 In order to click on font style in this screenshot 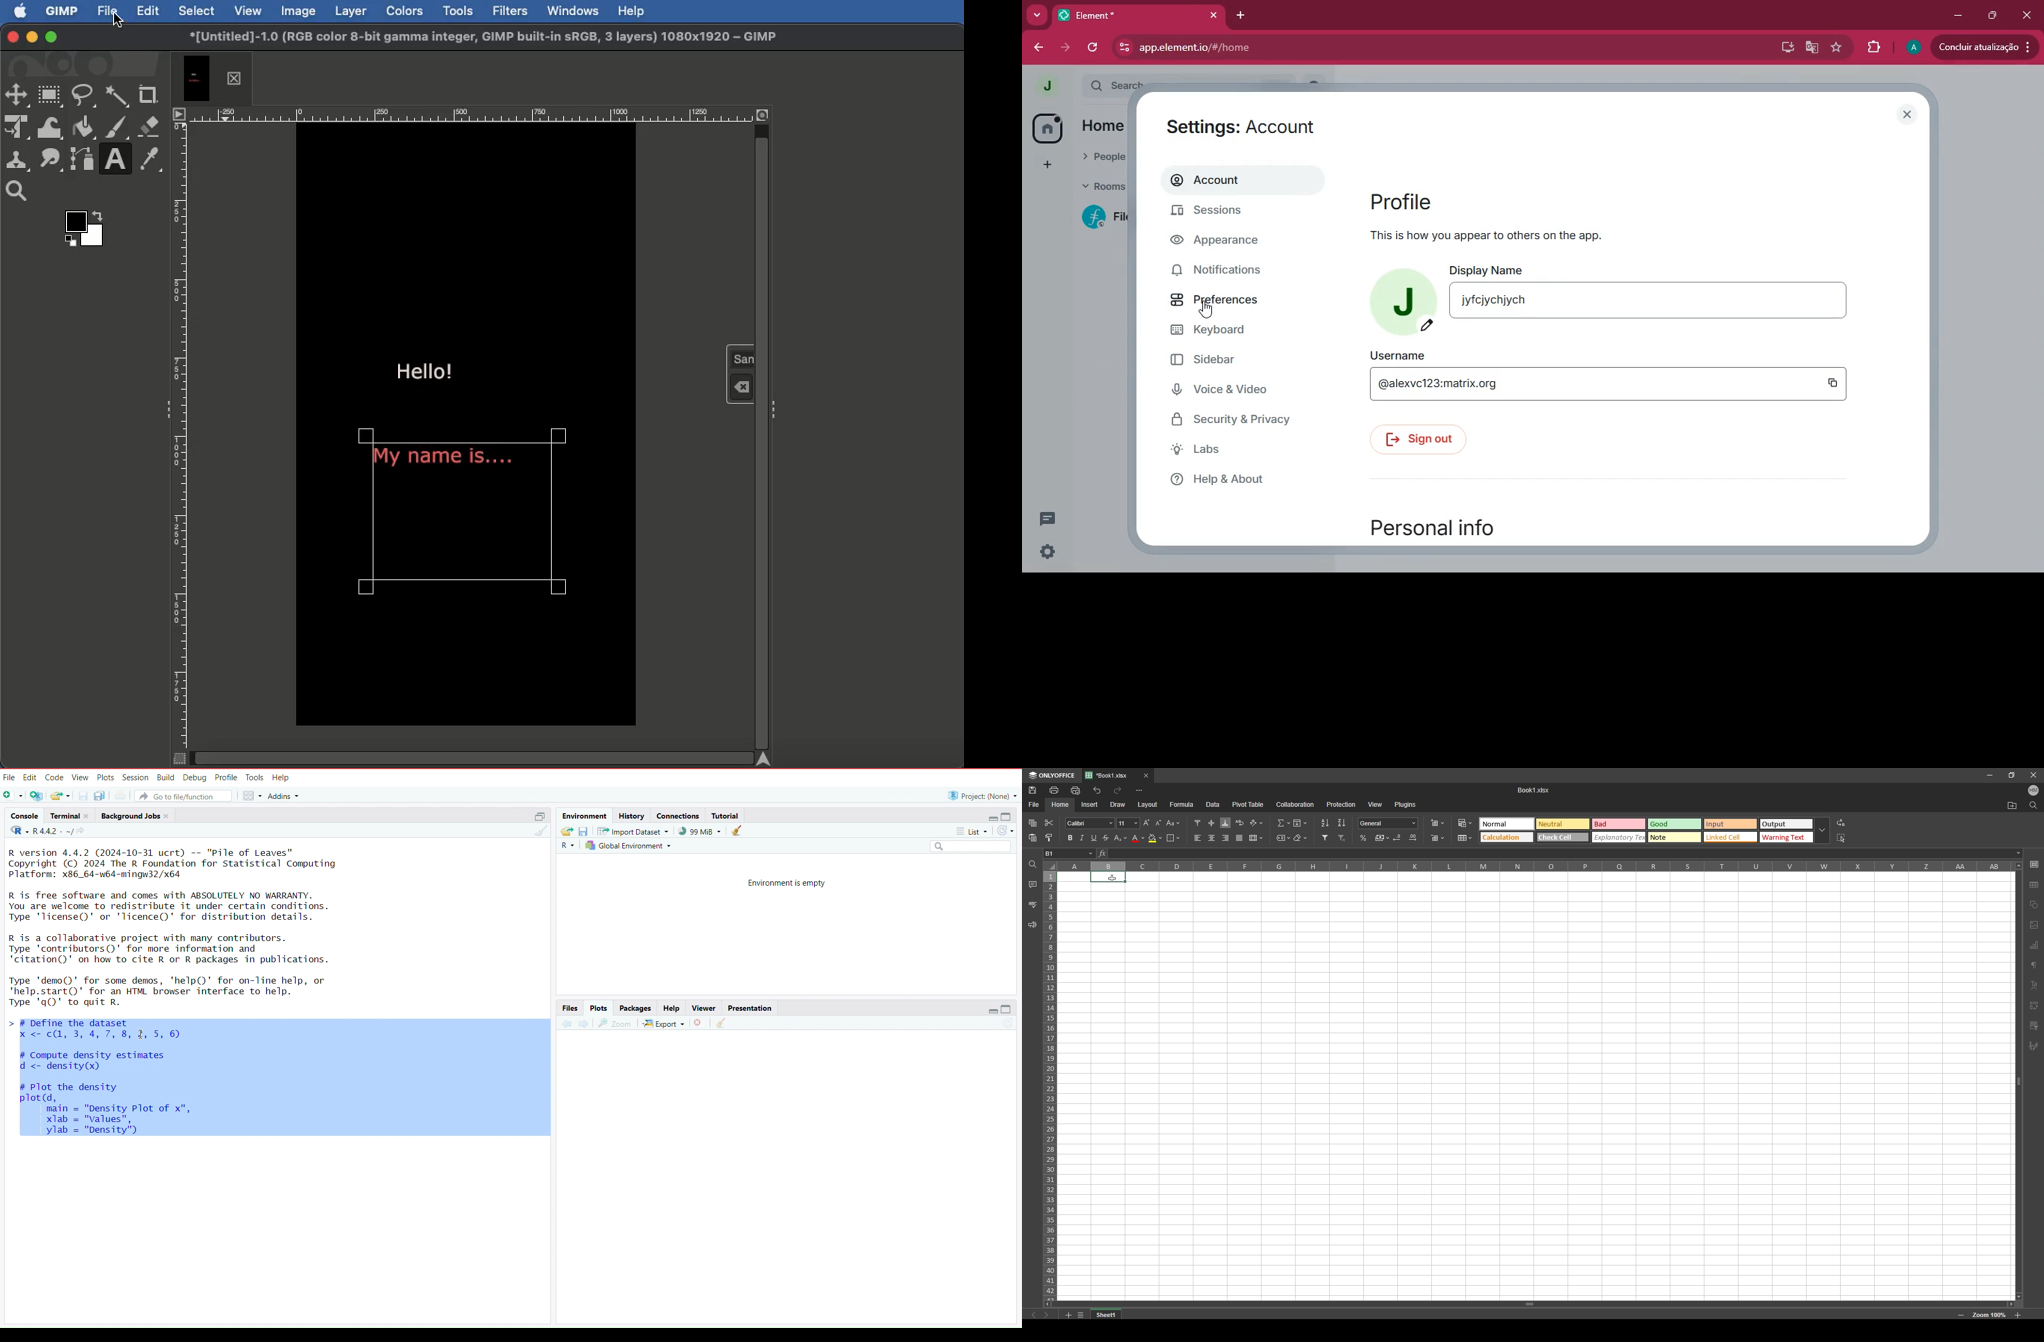, I will do `click(1090, 823)`.